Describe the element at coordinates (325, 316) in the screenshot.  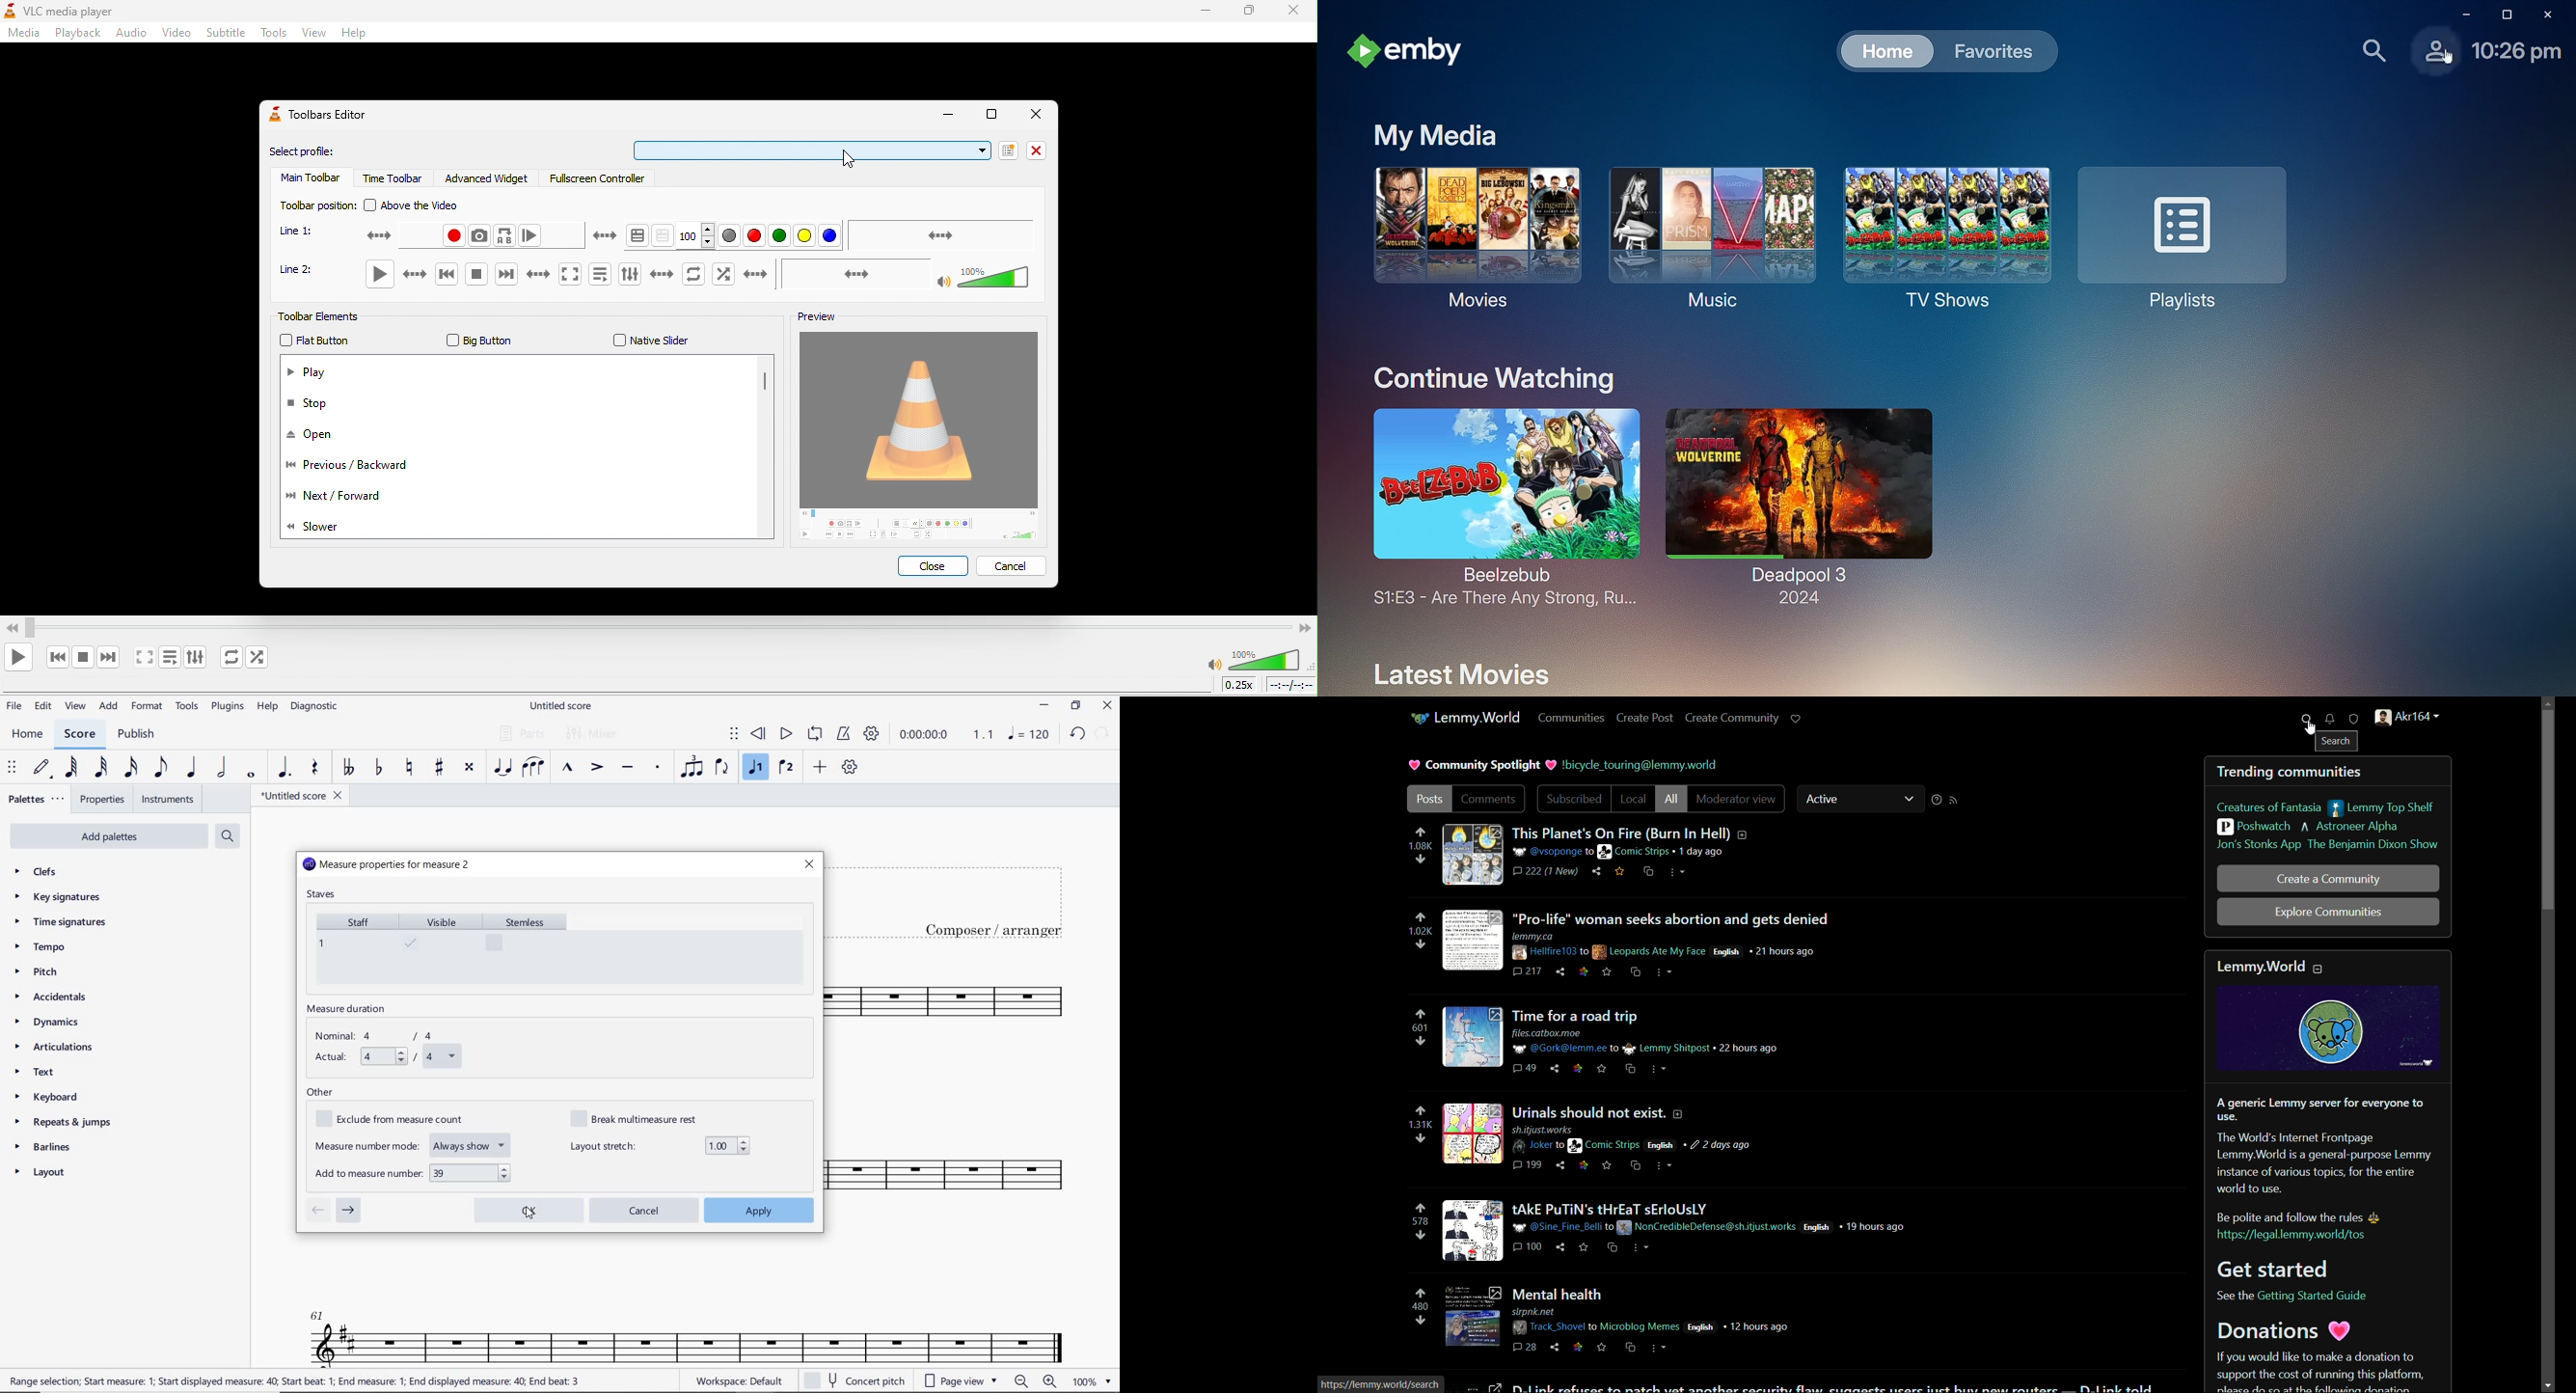
I see `toolbar elements` at that location.